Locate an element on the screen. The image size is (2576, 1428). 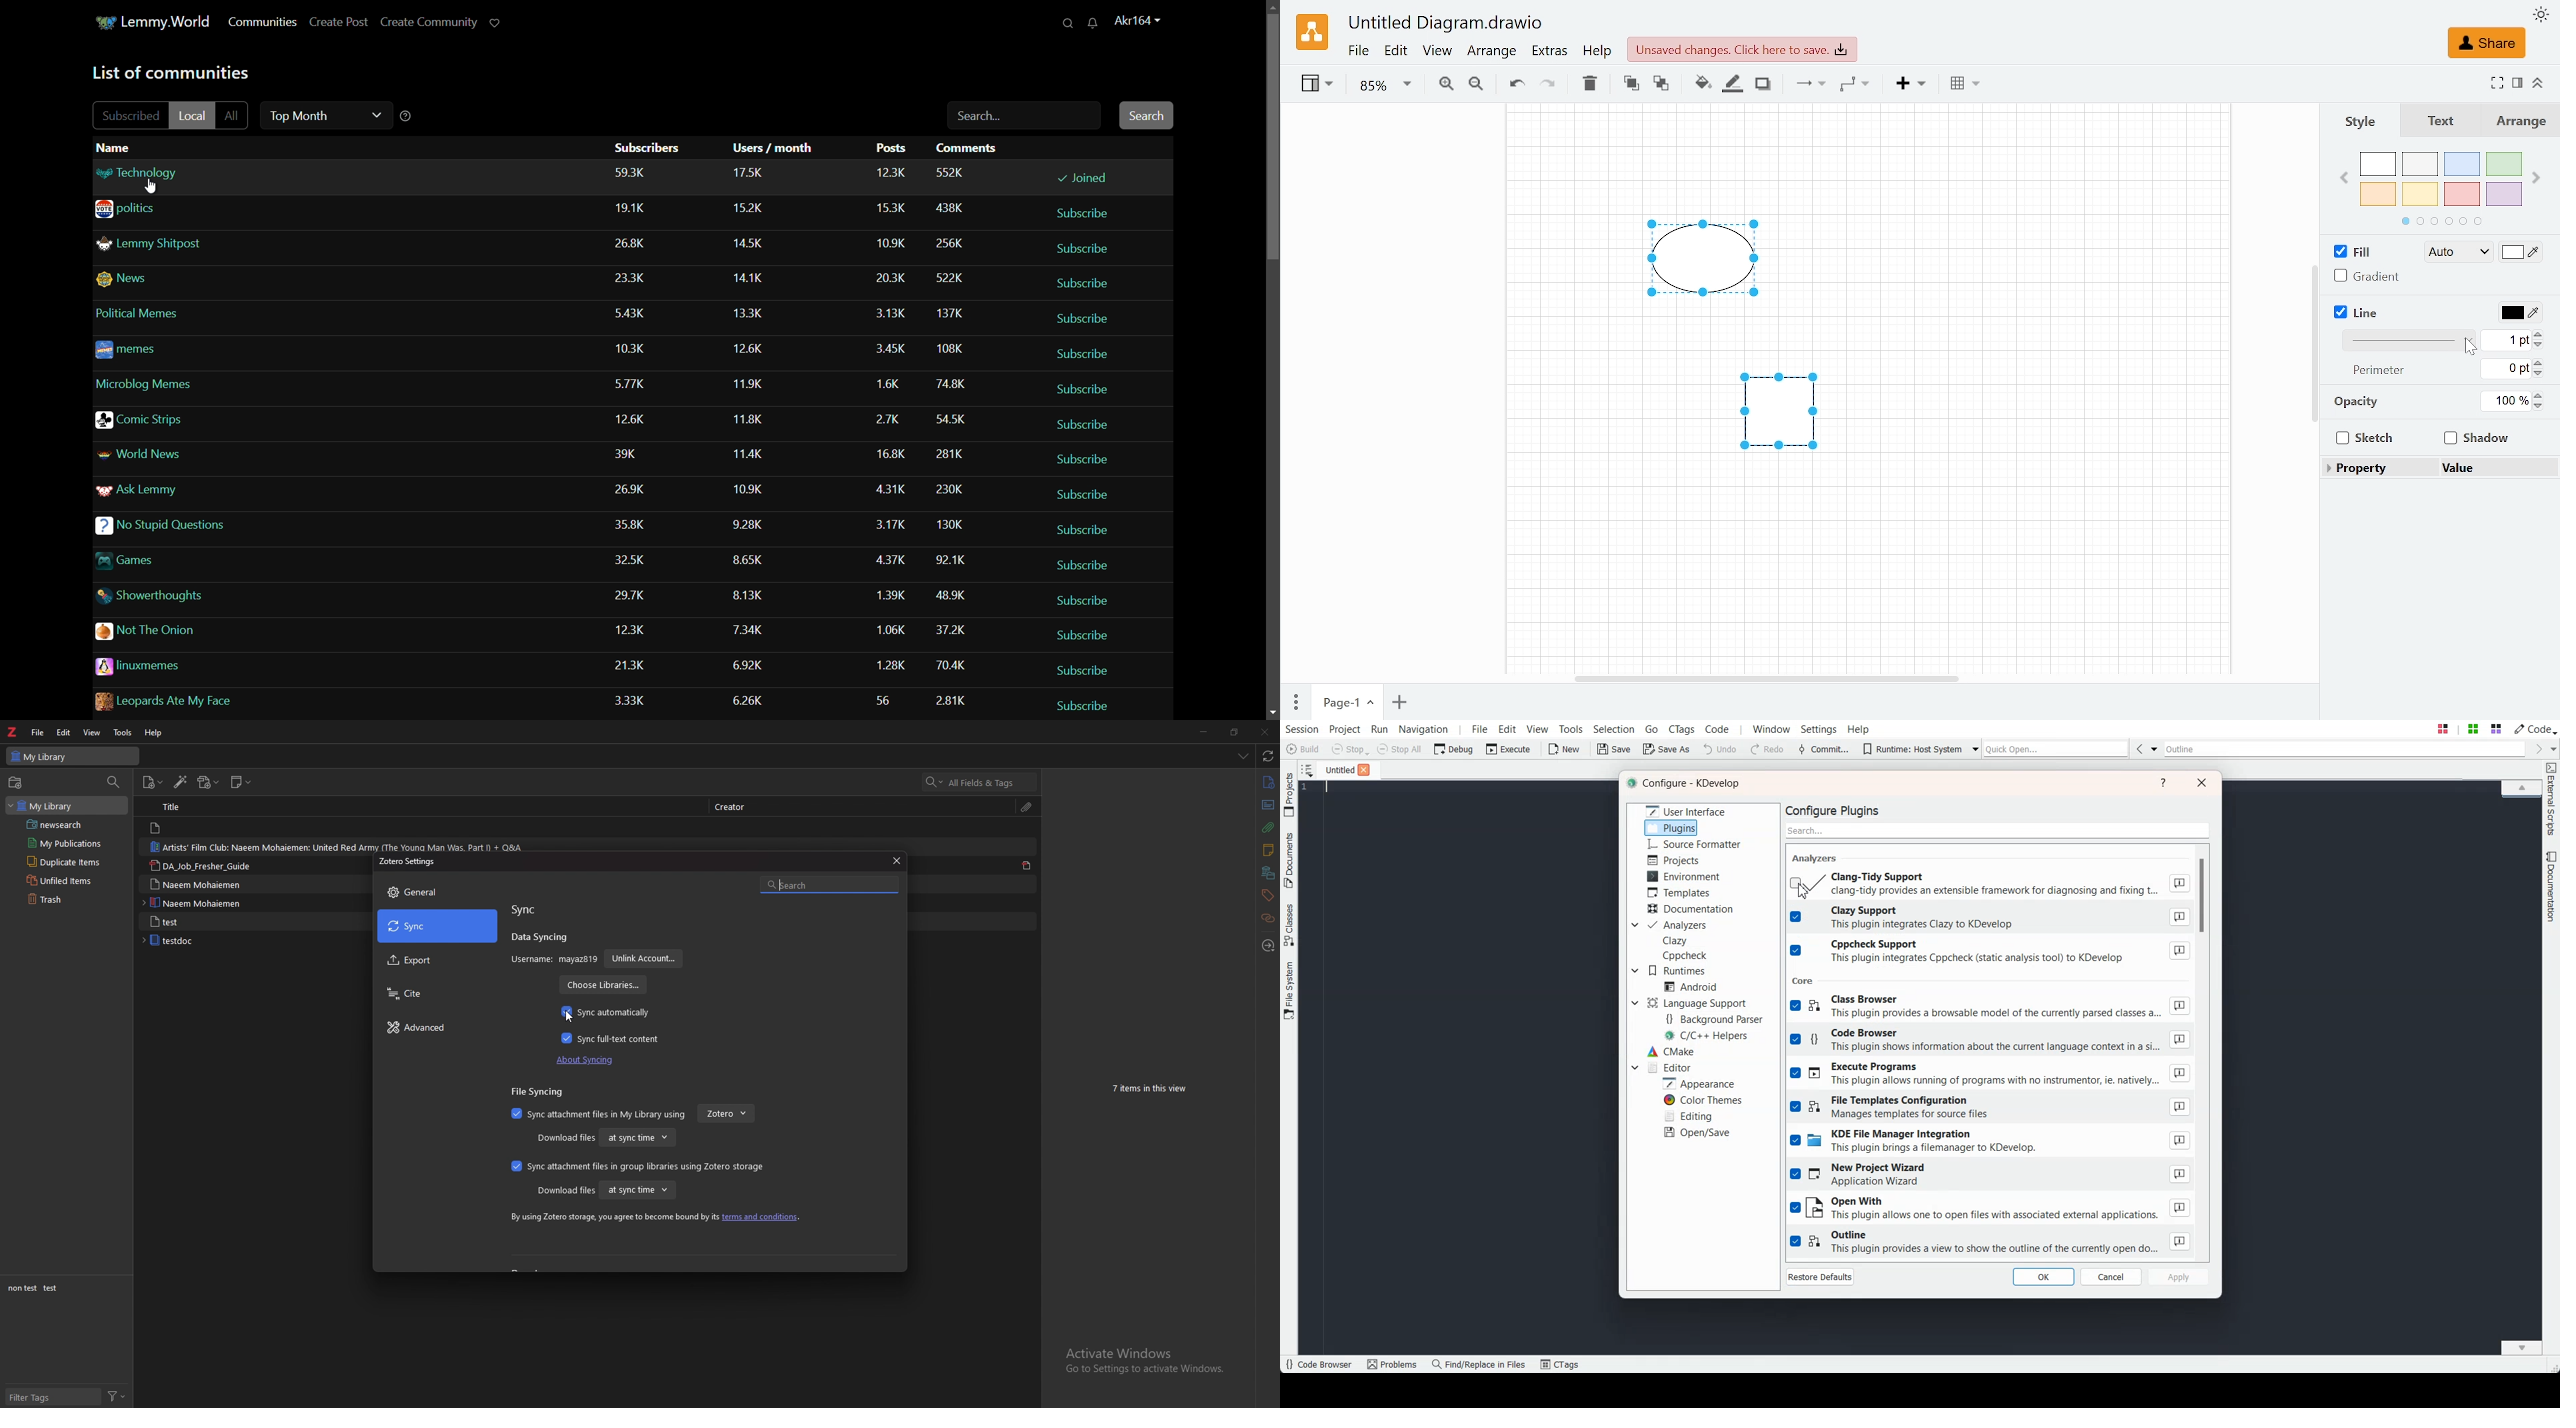
7 items in this view is located at coordinates (1155, 1089).